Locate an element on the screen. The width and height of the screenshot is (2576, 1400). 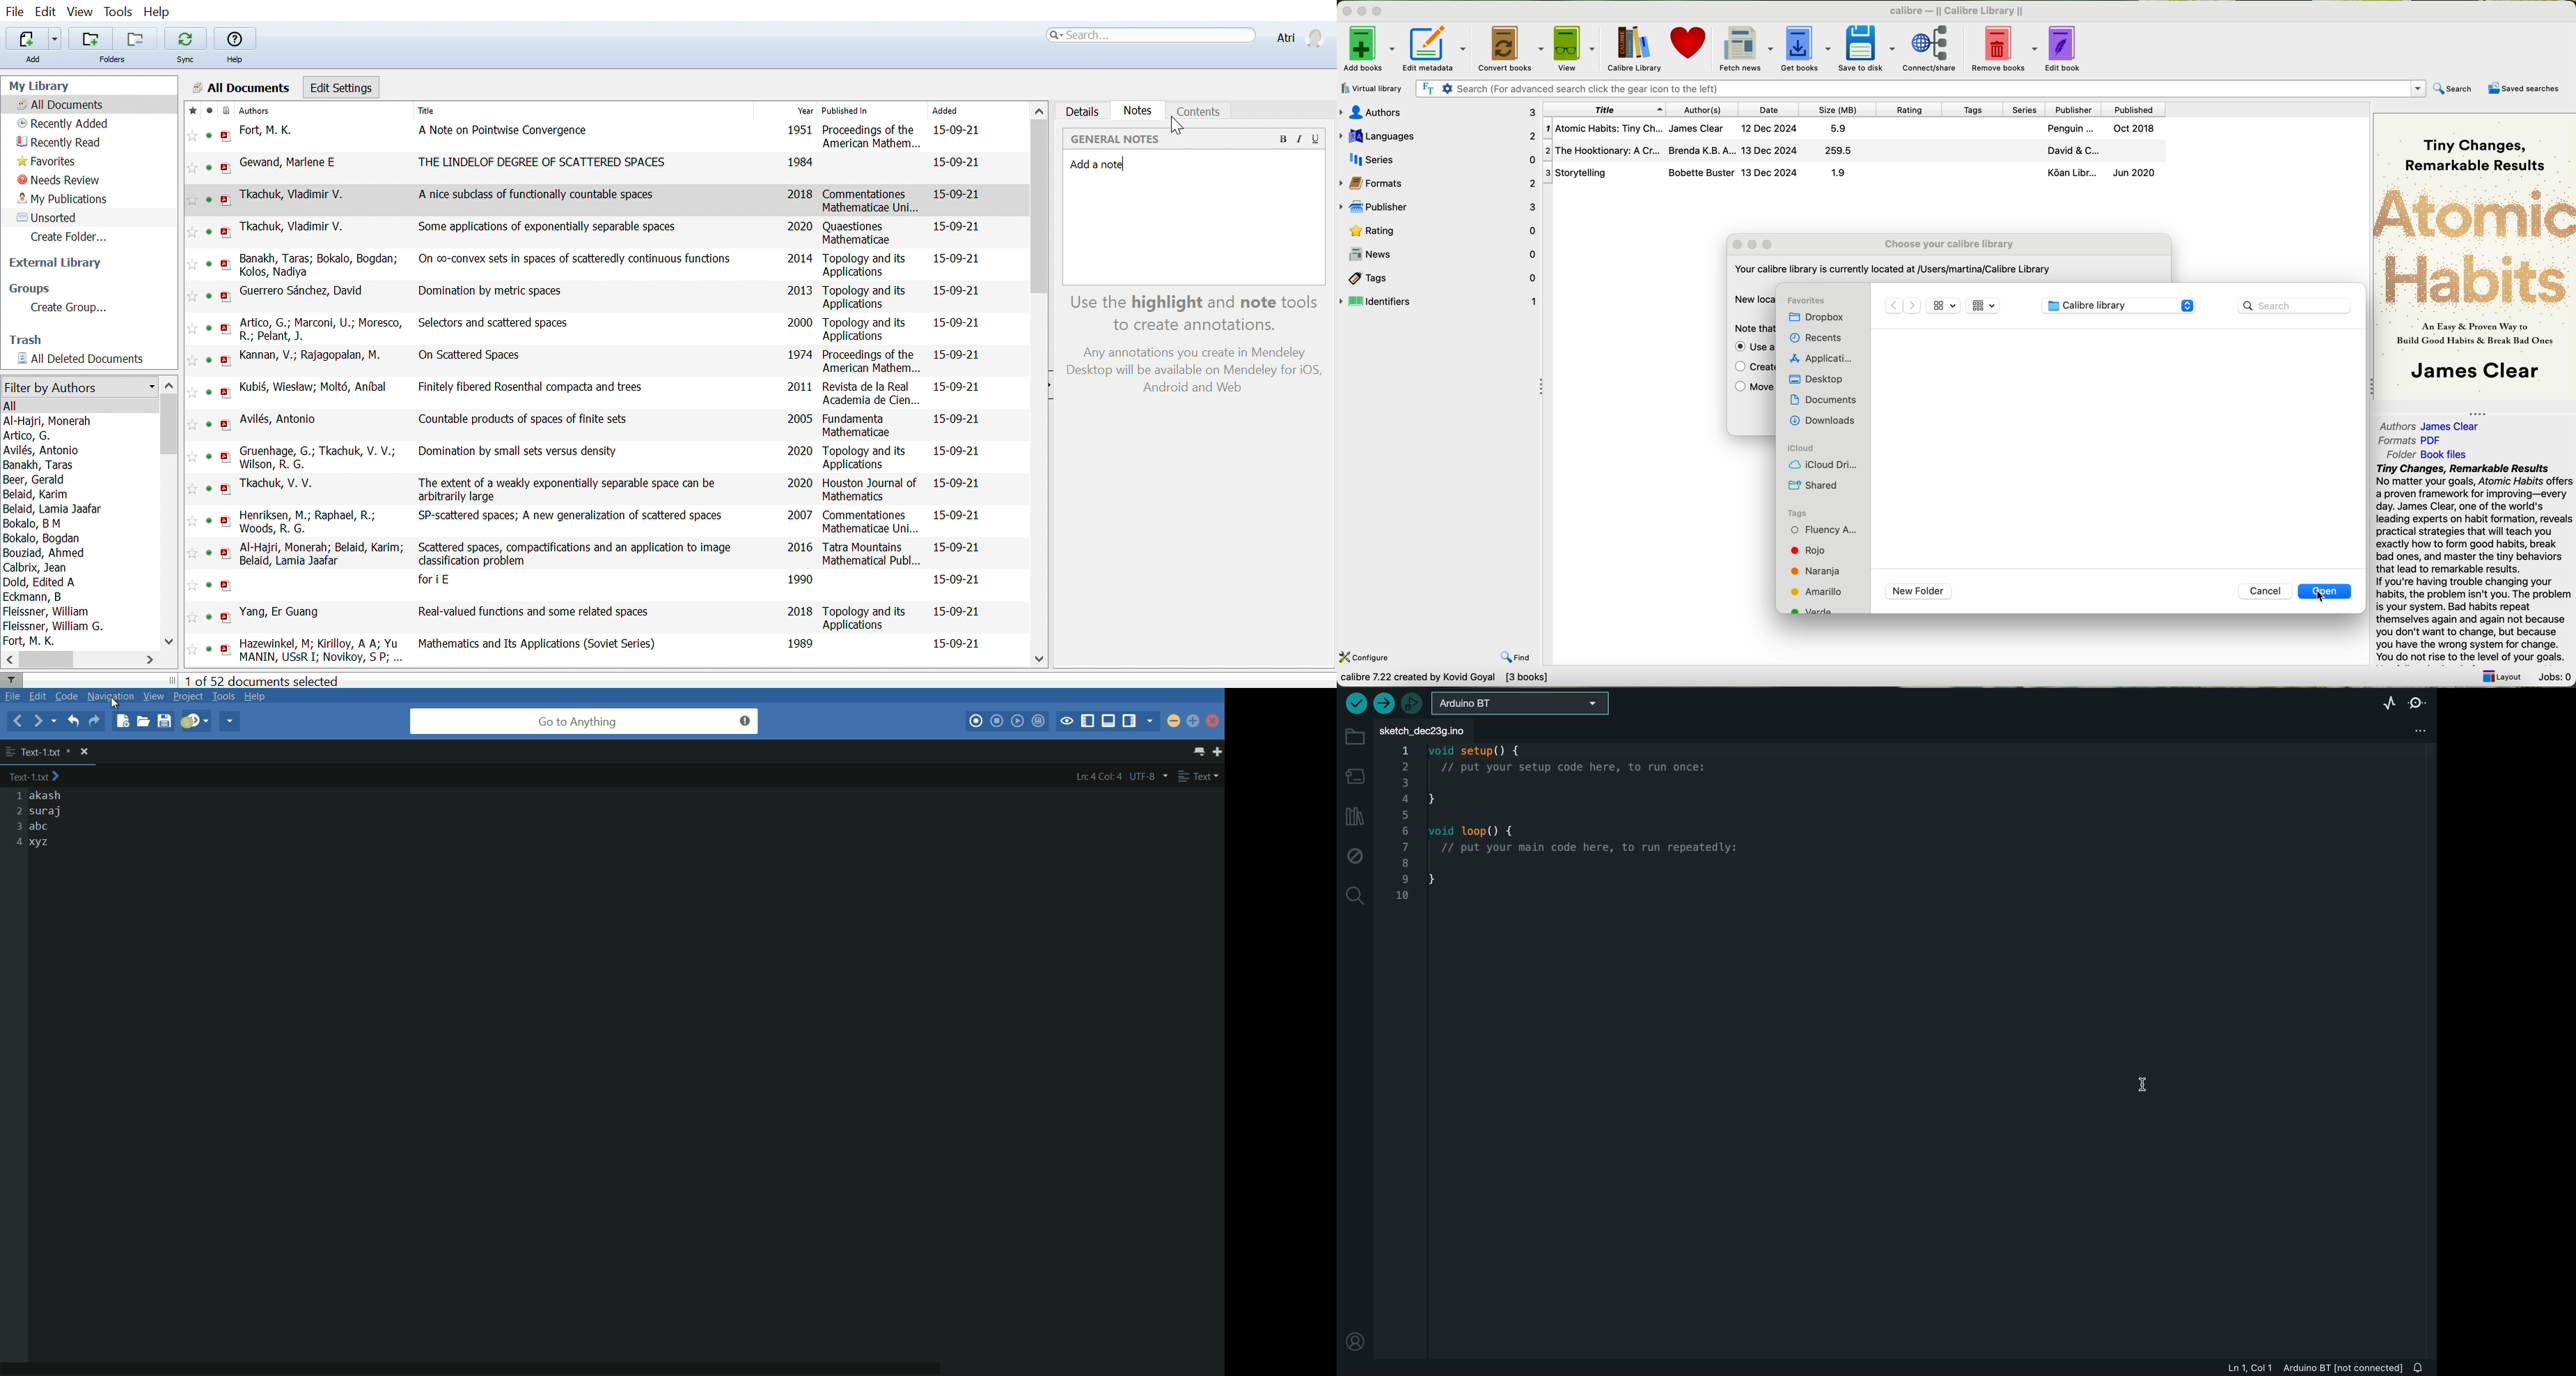
15-09-21 is located at coordinates (958, 258).